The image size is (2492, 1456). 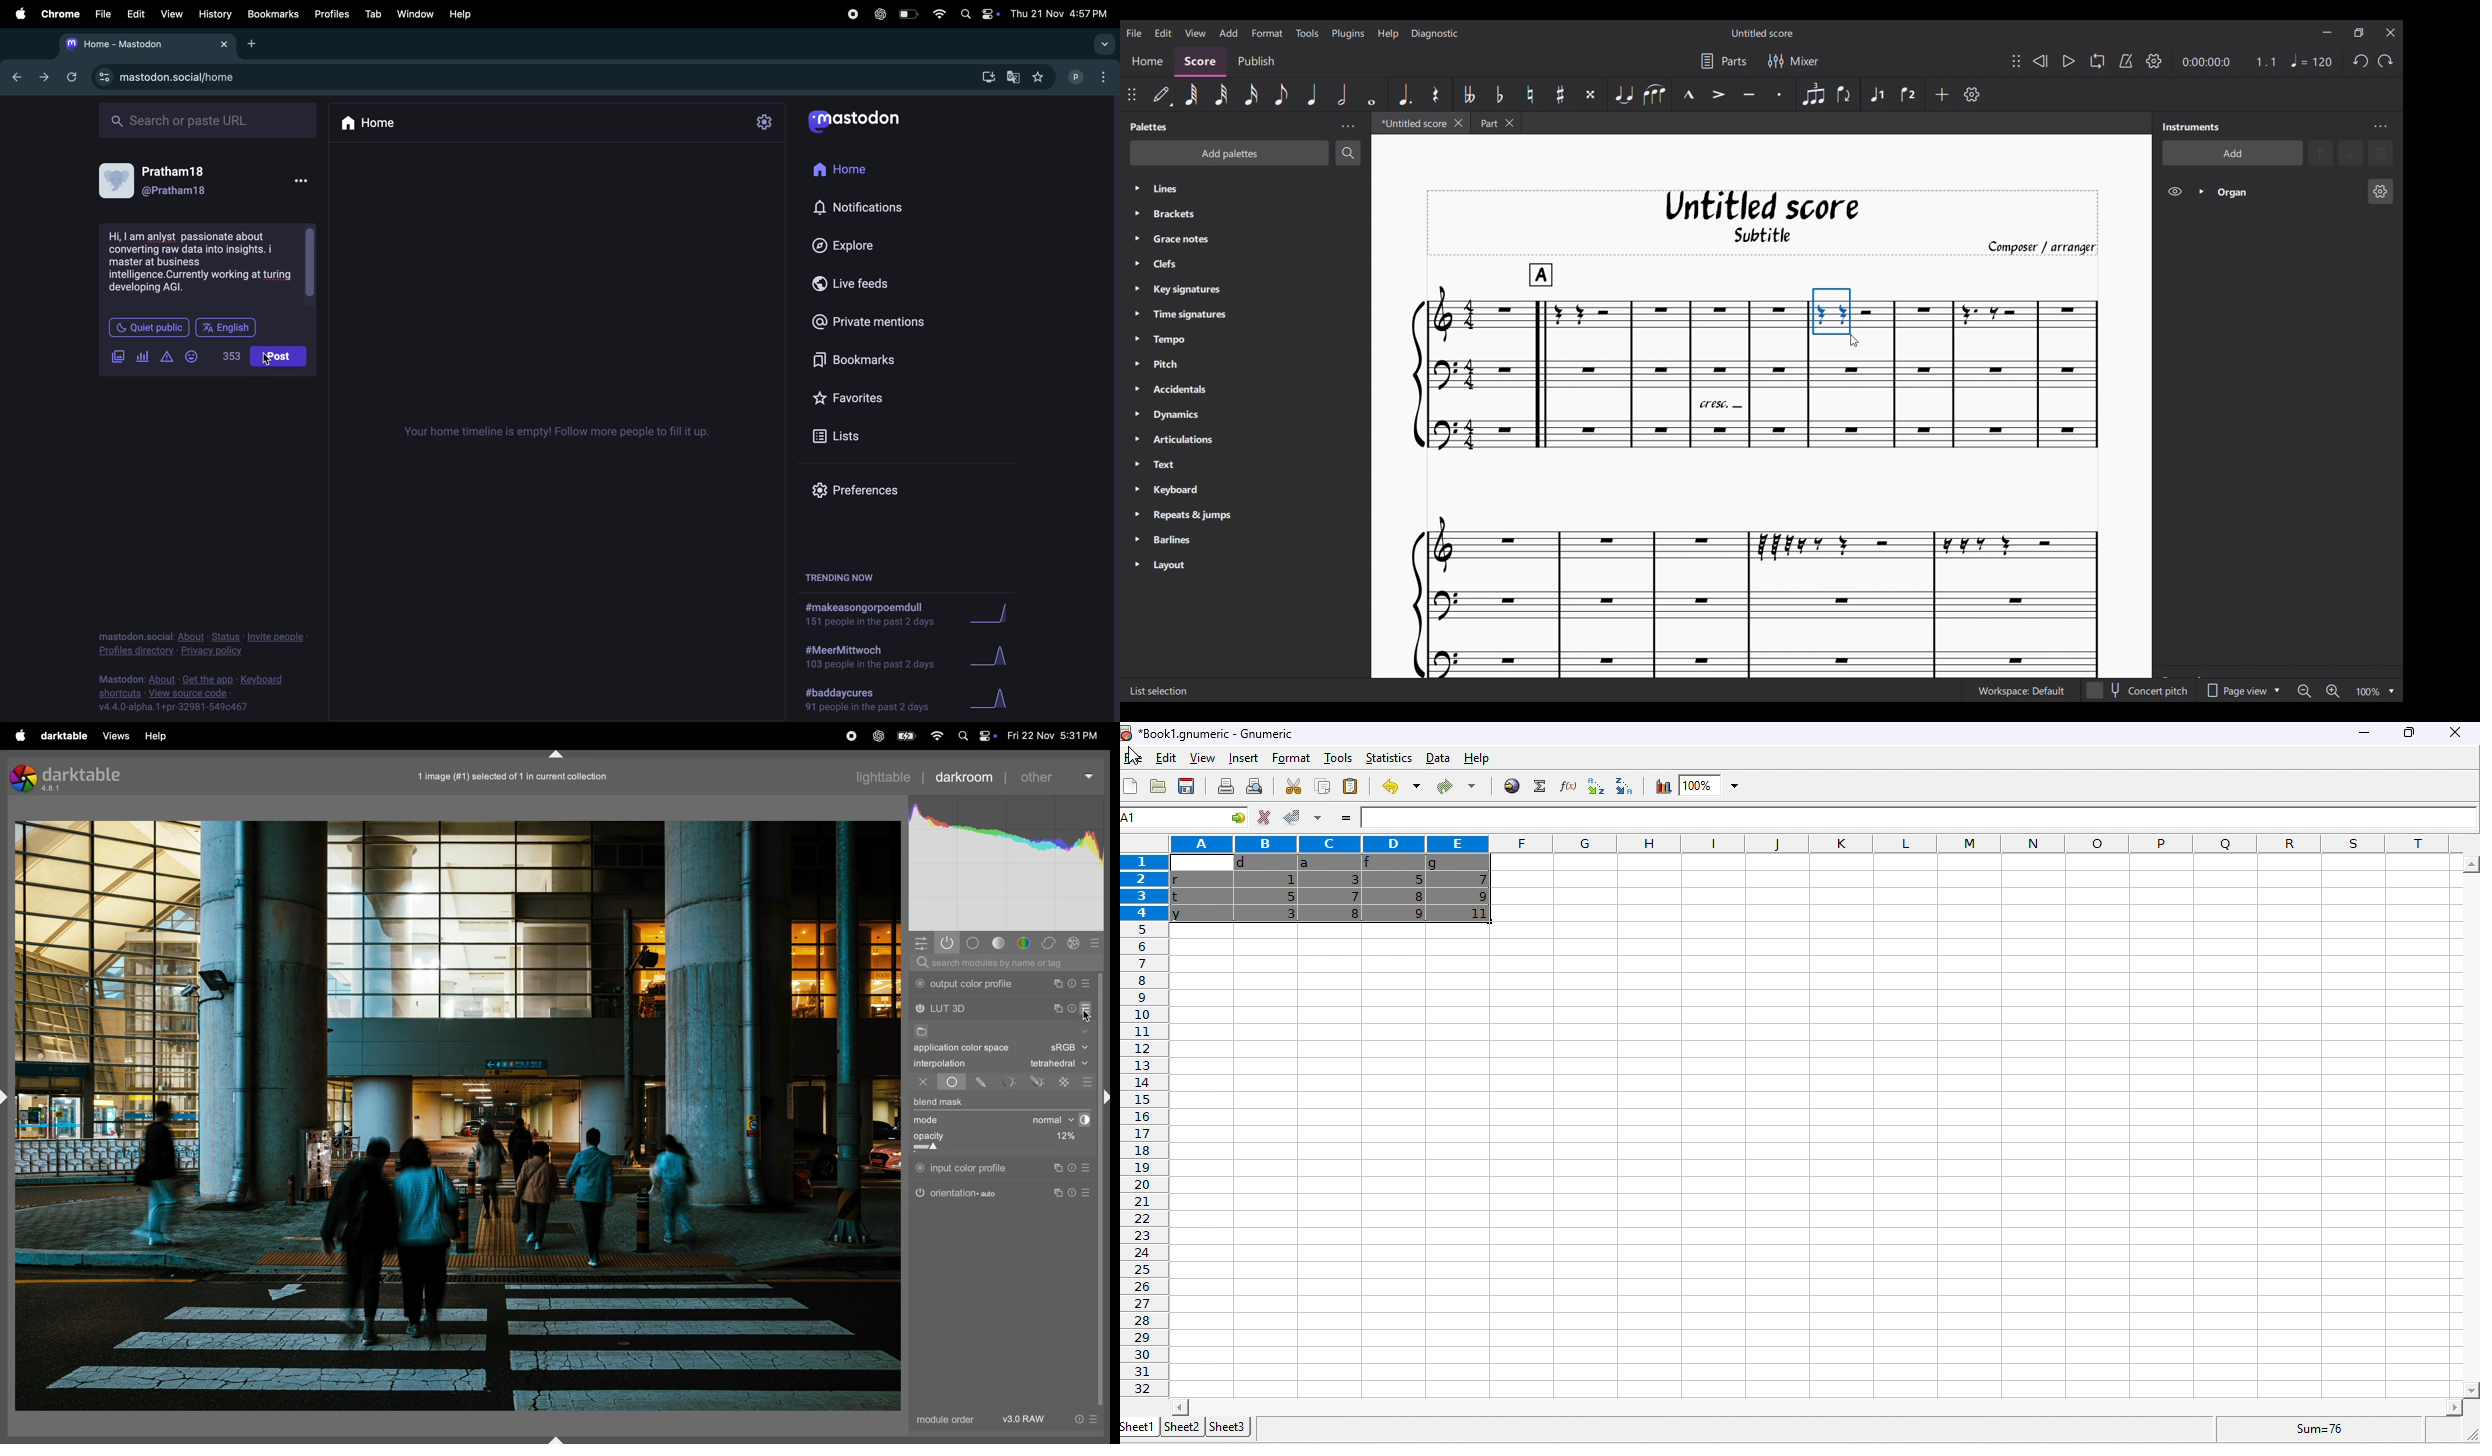 I want to click on bookmarks, so click(x=858, y=363).